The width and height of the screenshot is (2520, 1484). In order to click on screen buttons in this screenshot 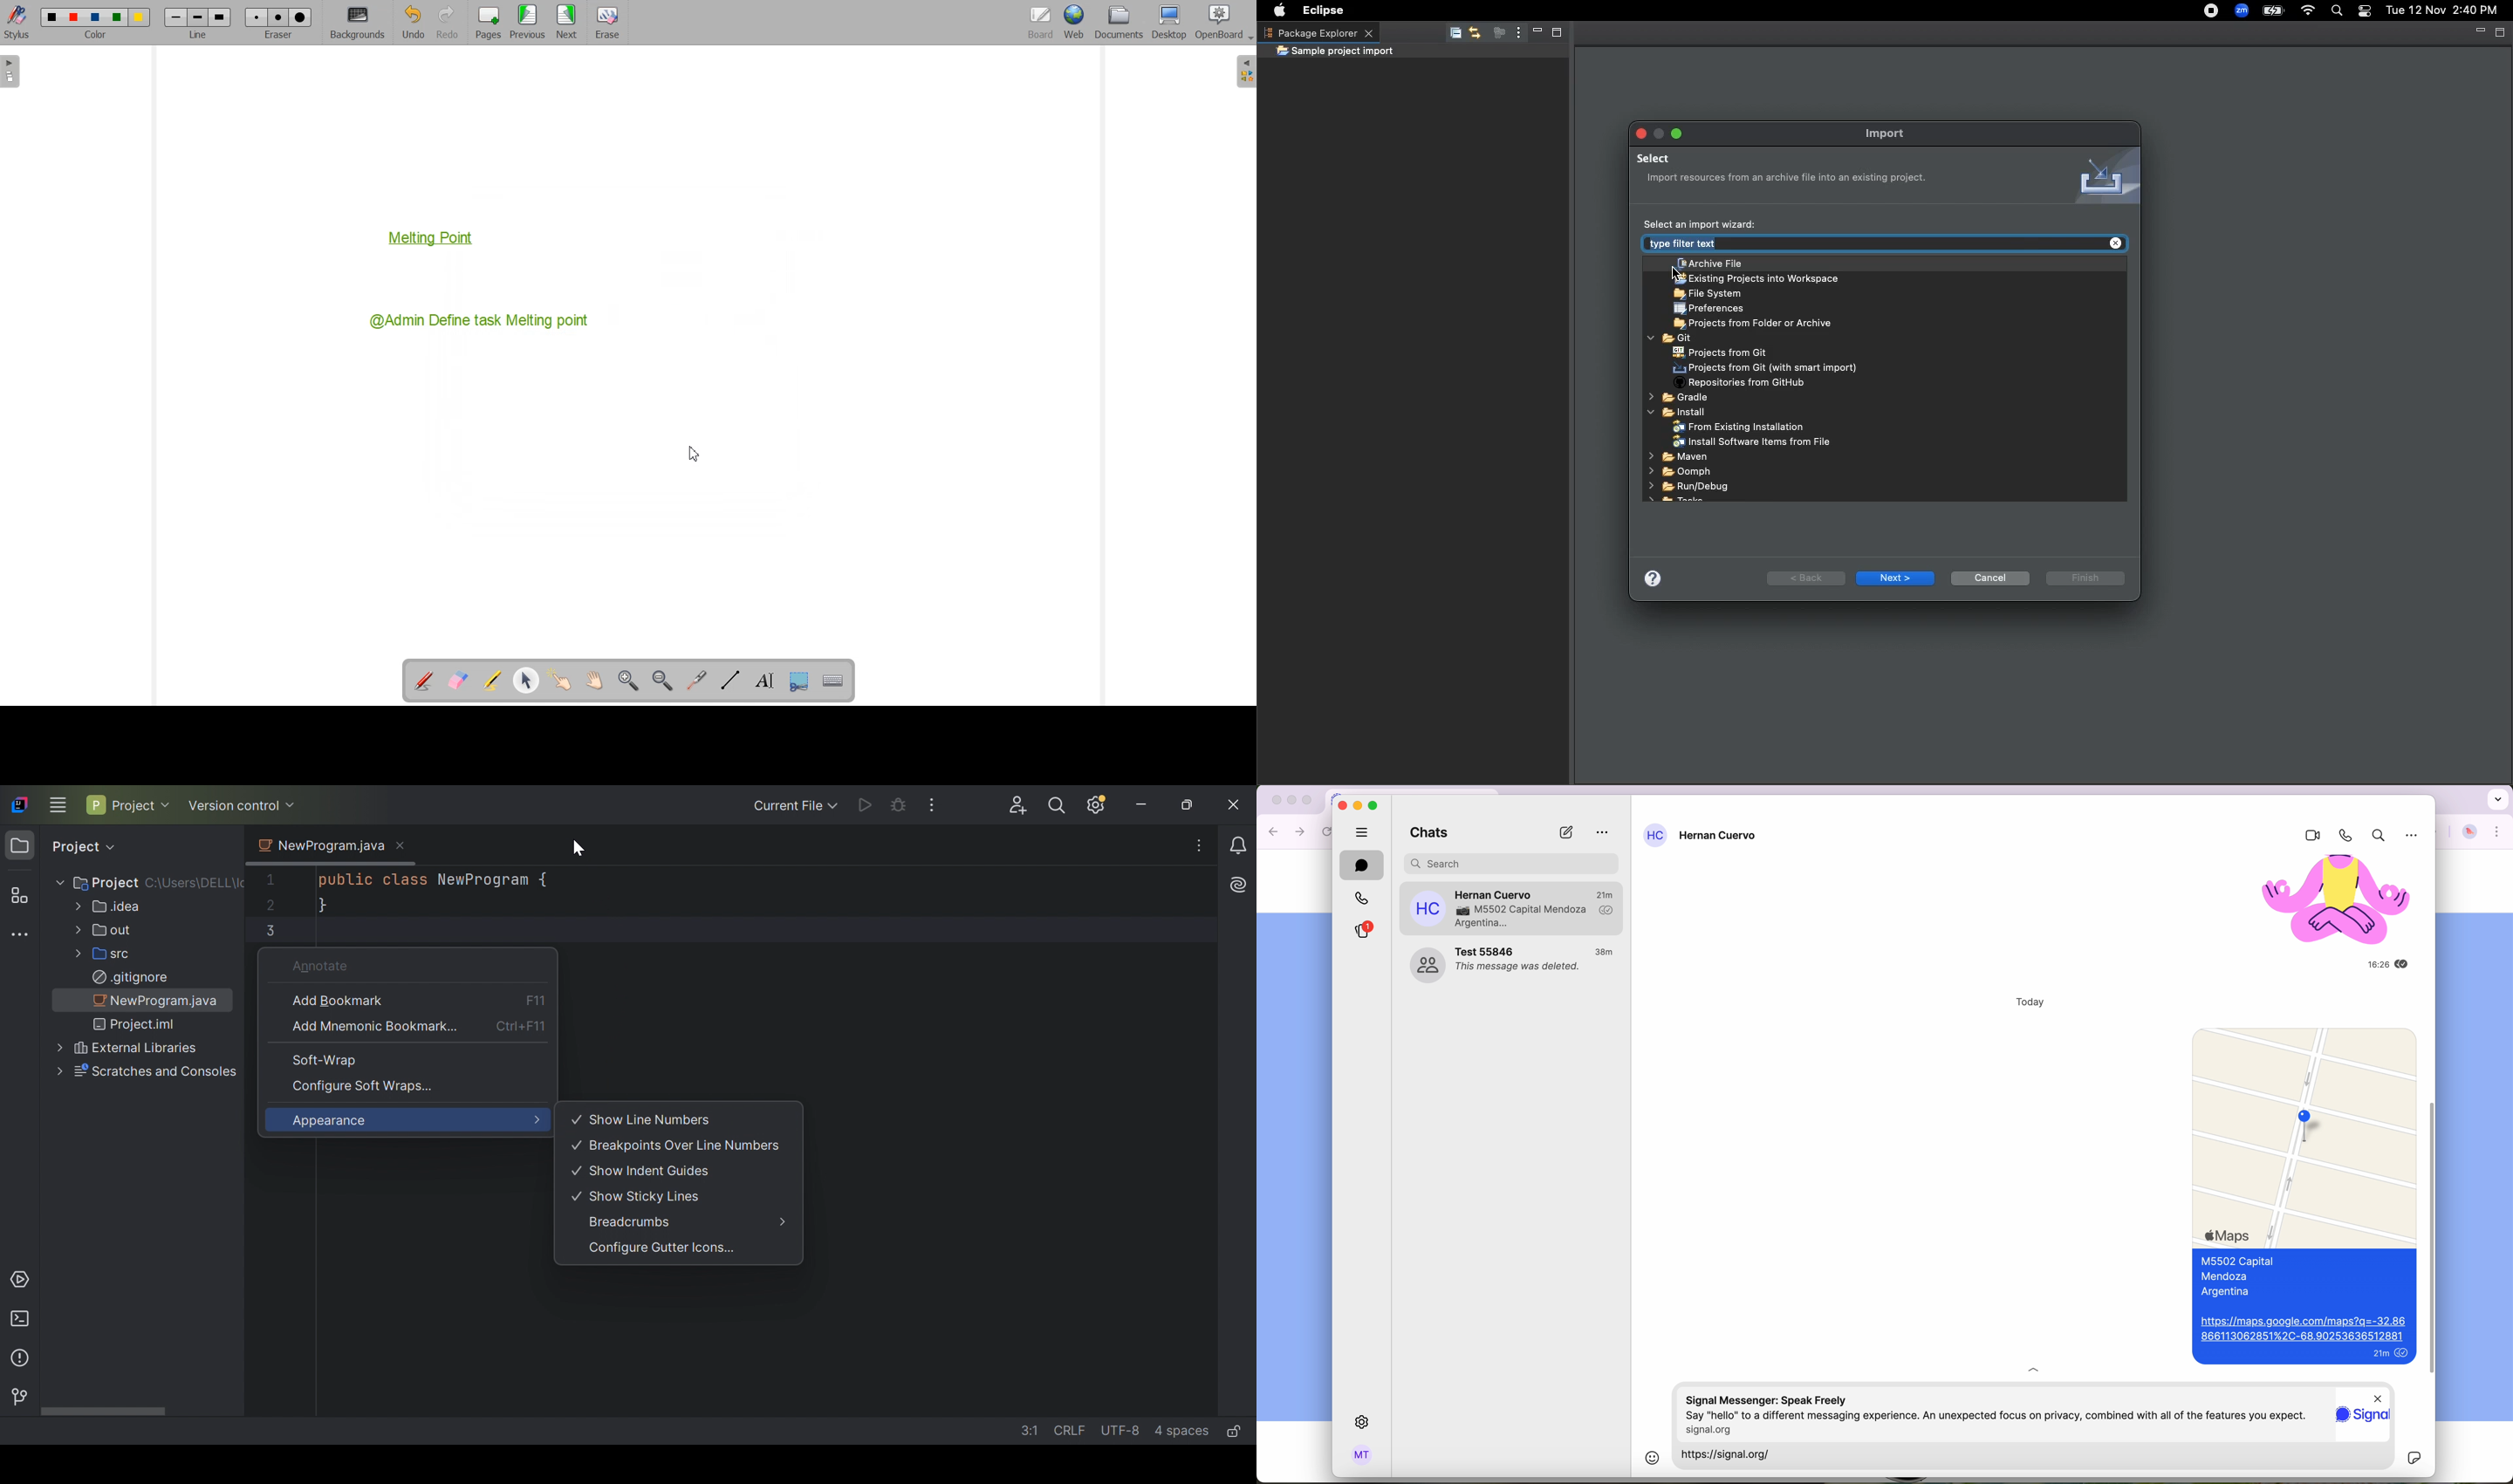, I will do `click(1359, 805)`.